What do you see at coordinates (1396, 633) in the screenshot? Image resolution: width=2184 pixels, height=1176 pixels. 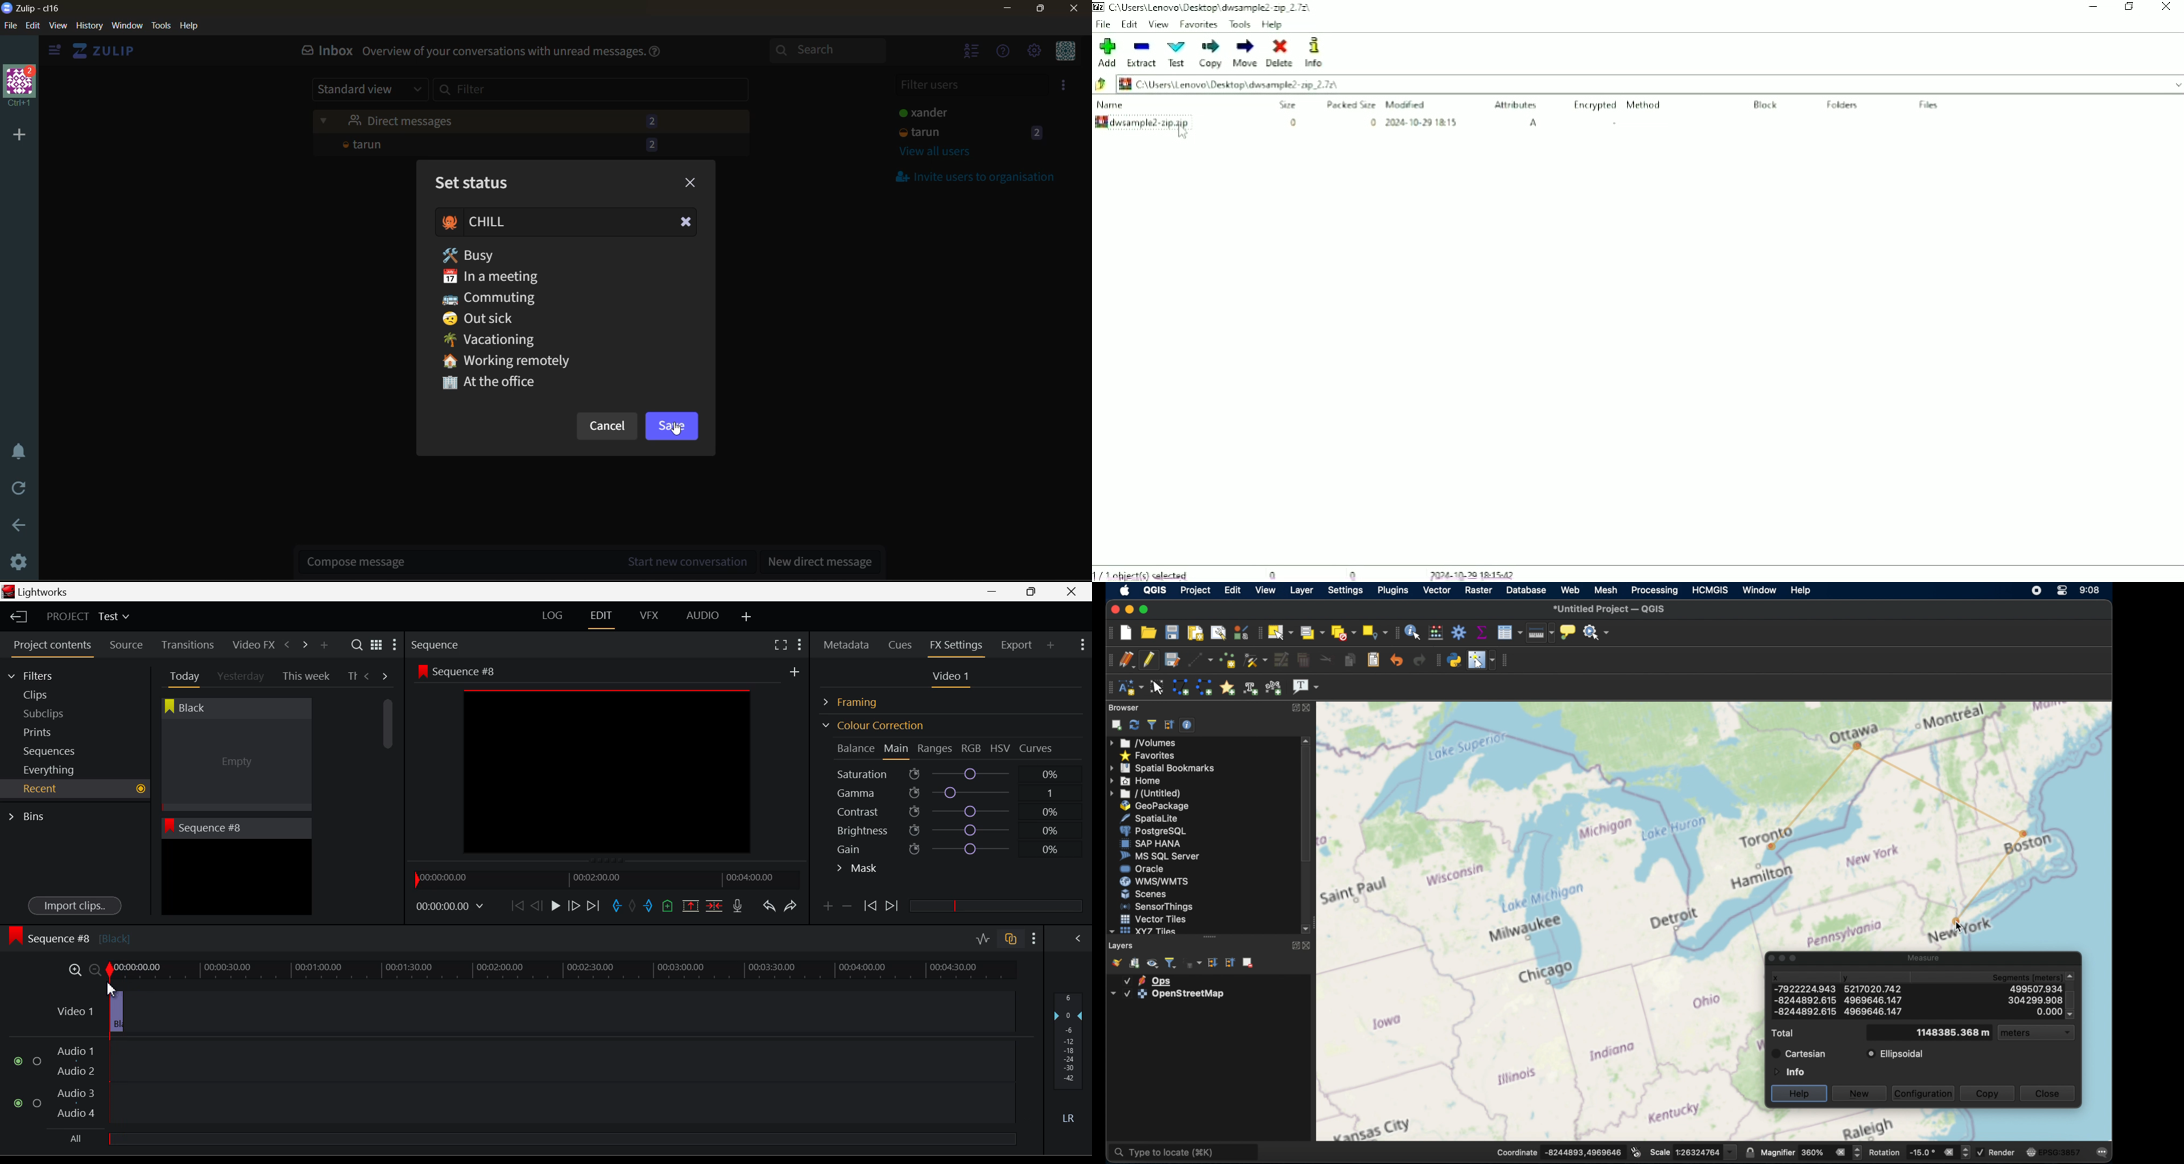 I see `attributes toolbar` at bounding box center [1396, 633].